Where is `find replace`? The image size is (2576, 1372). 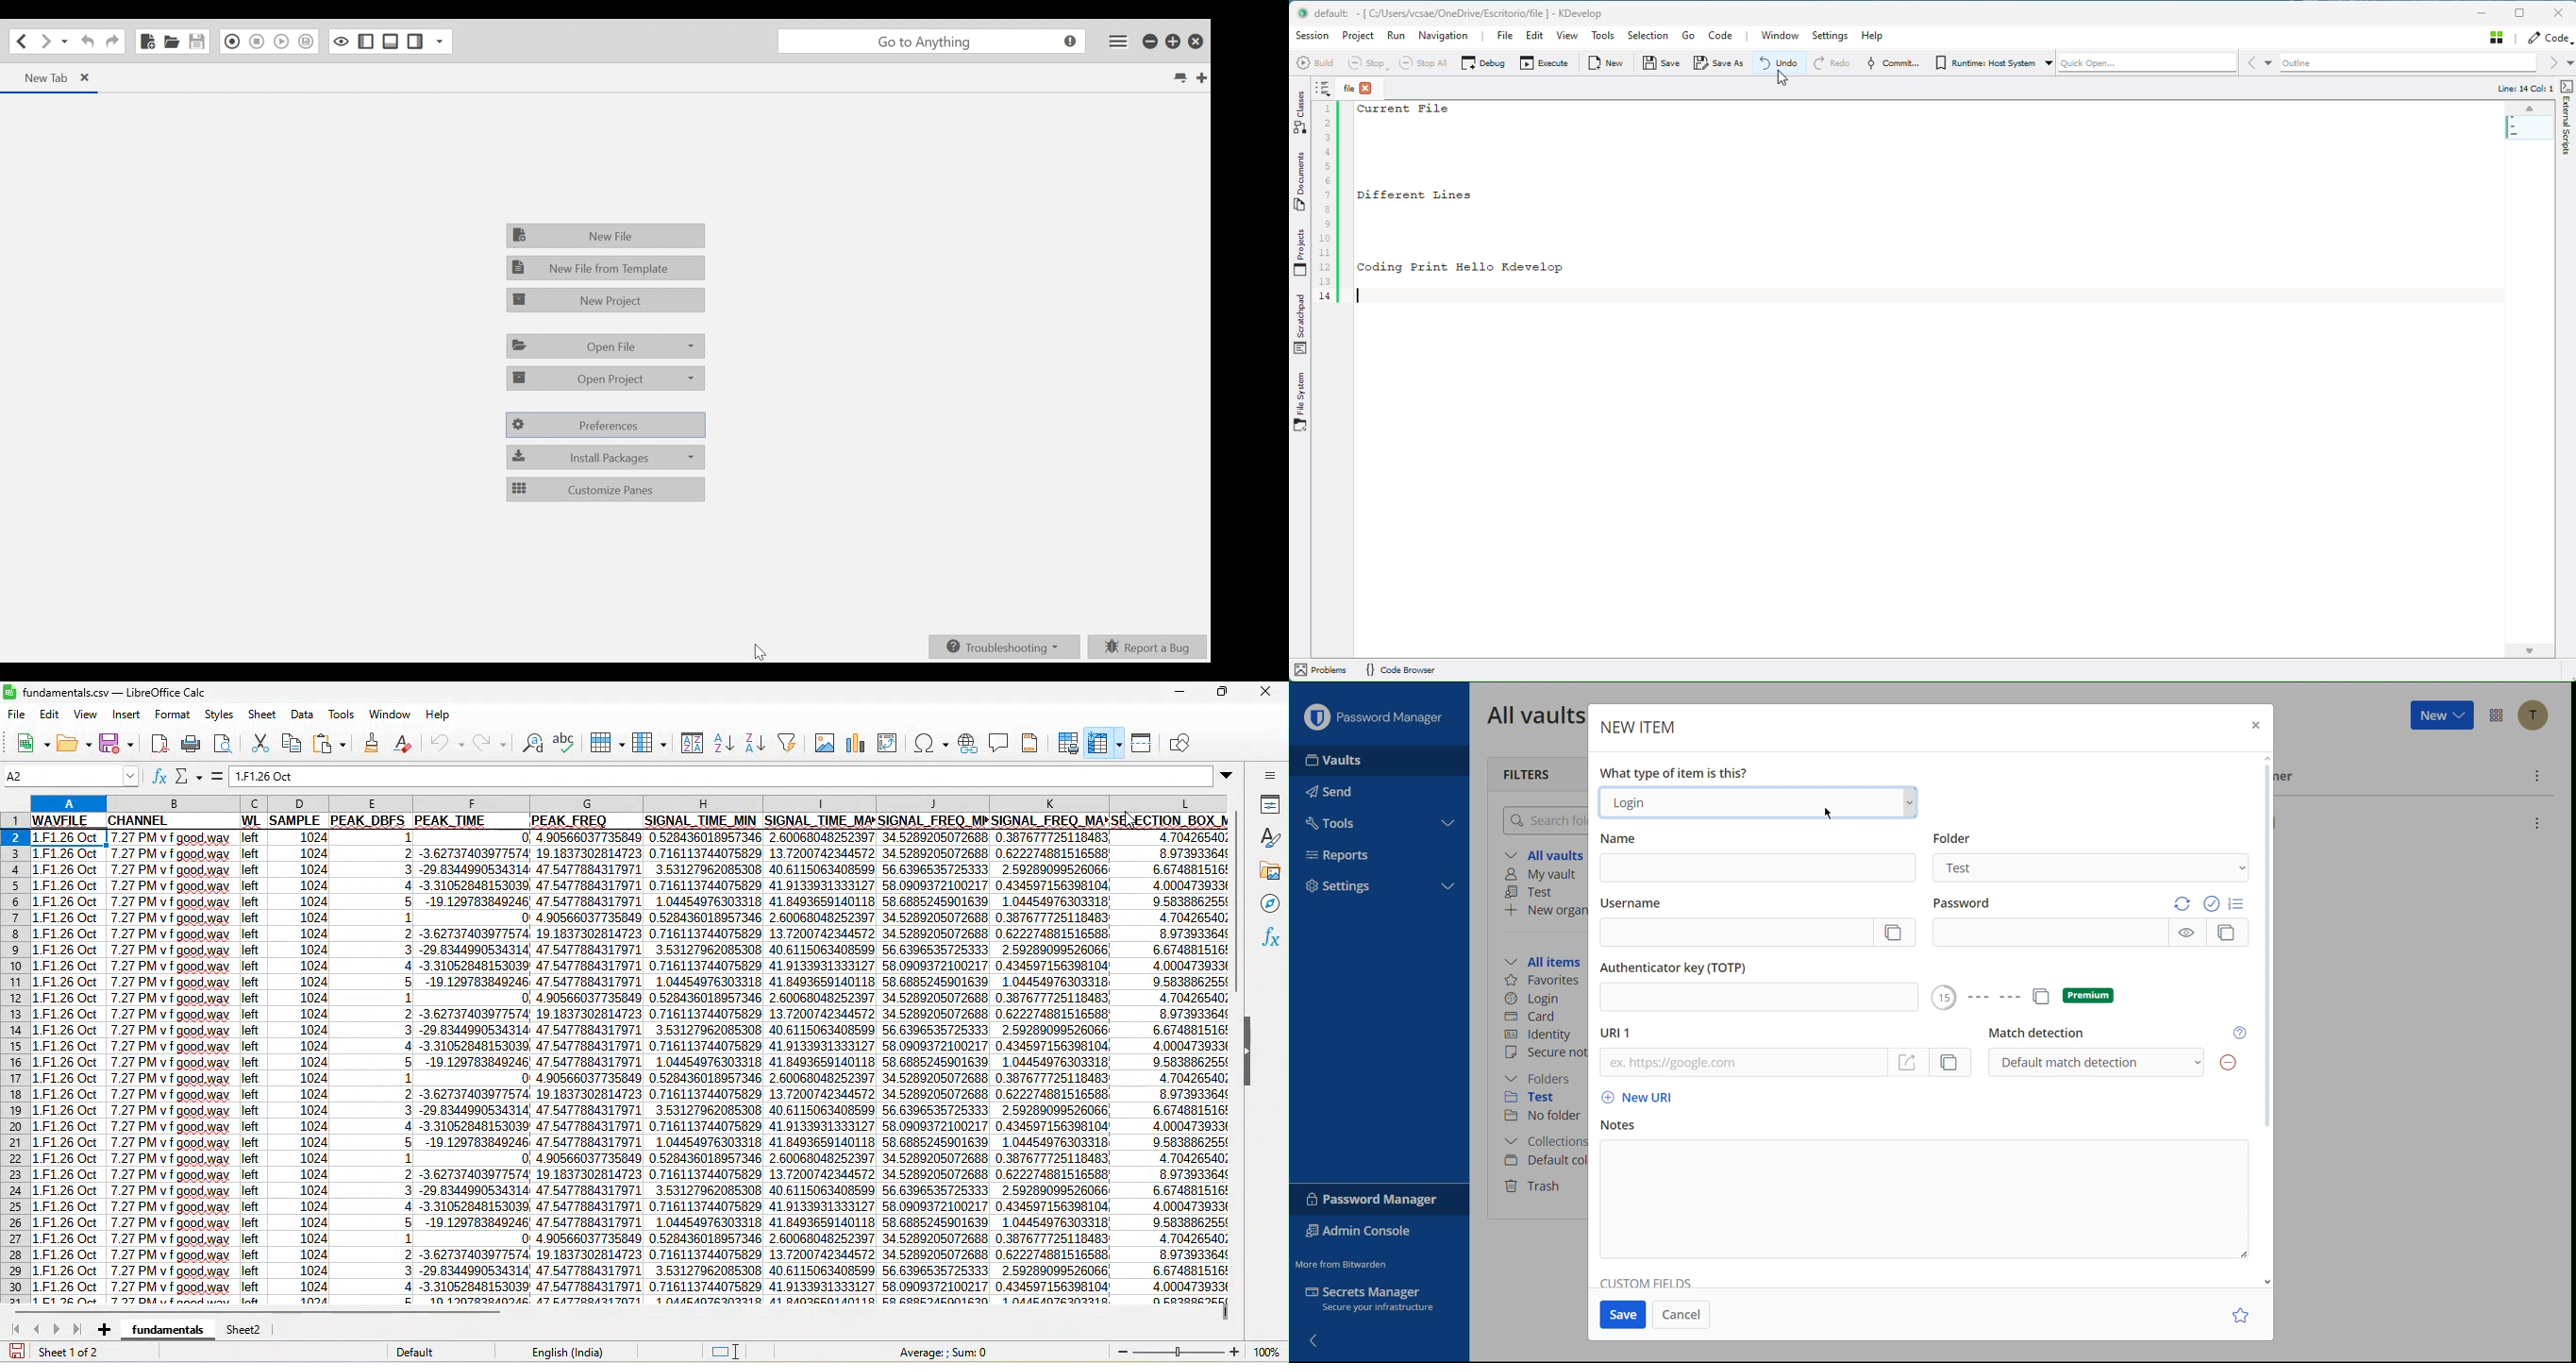 find replace is located at coordinates (534, 743).